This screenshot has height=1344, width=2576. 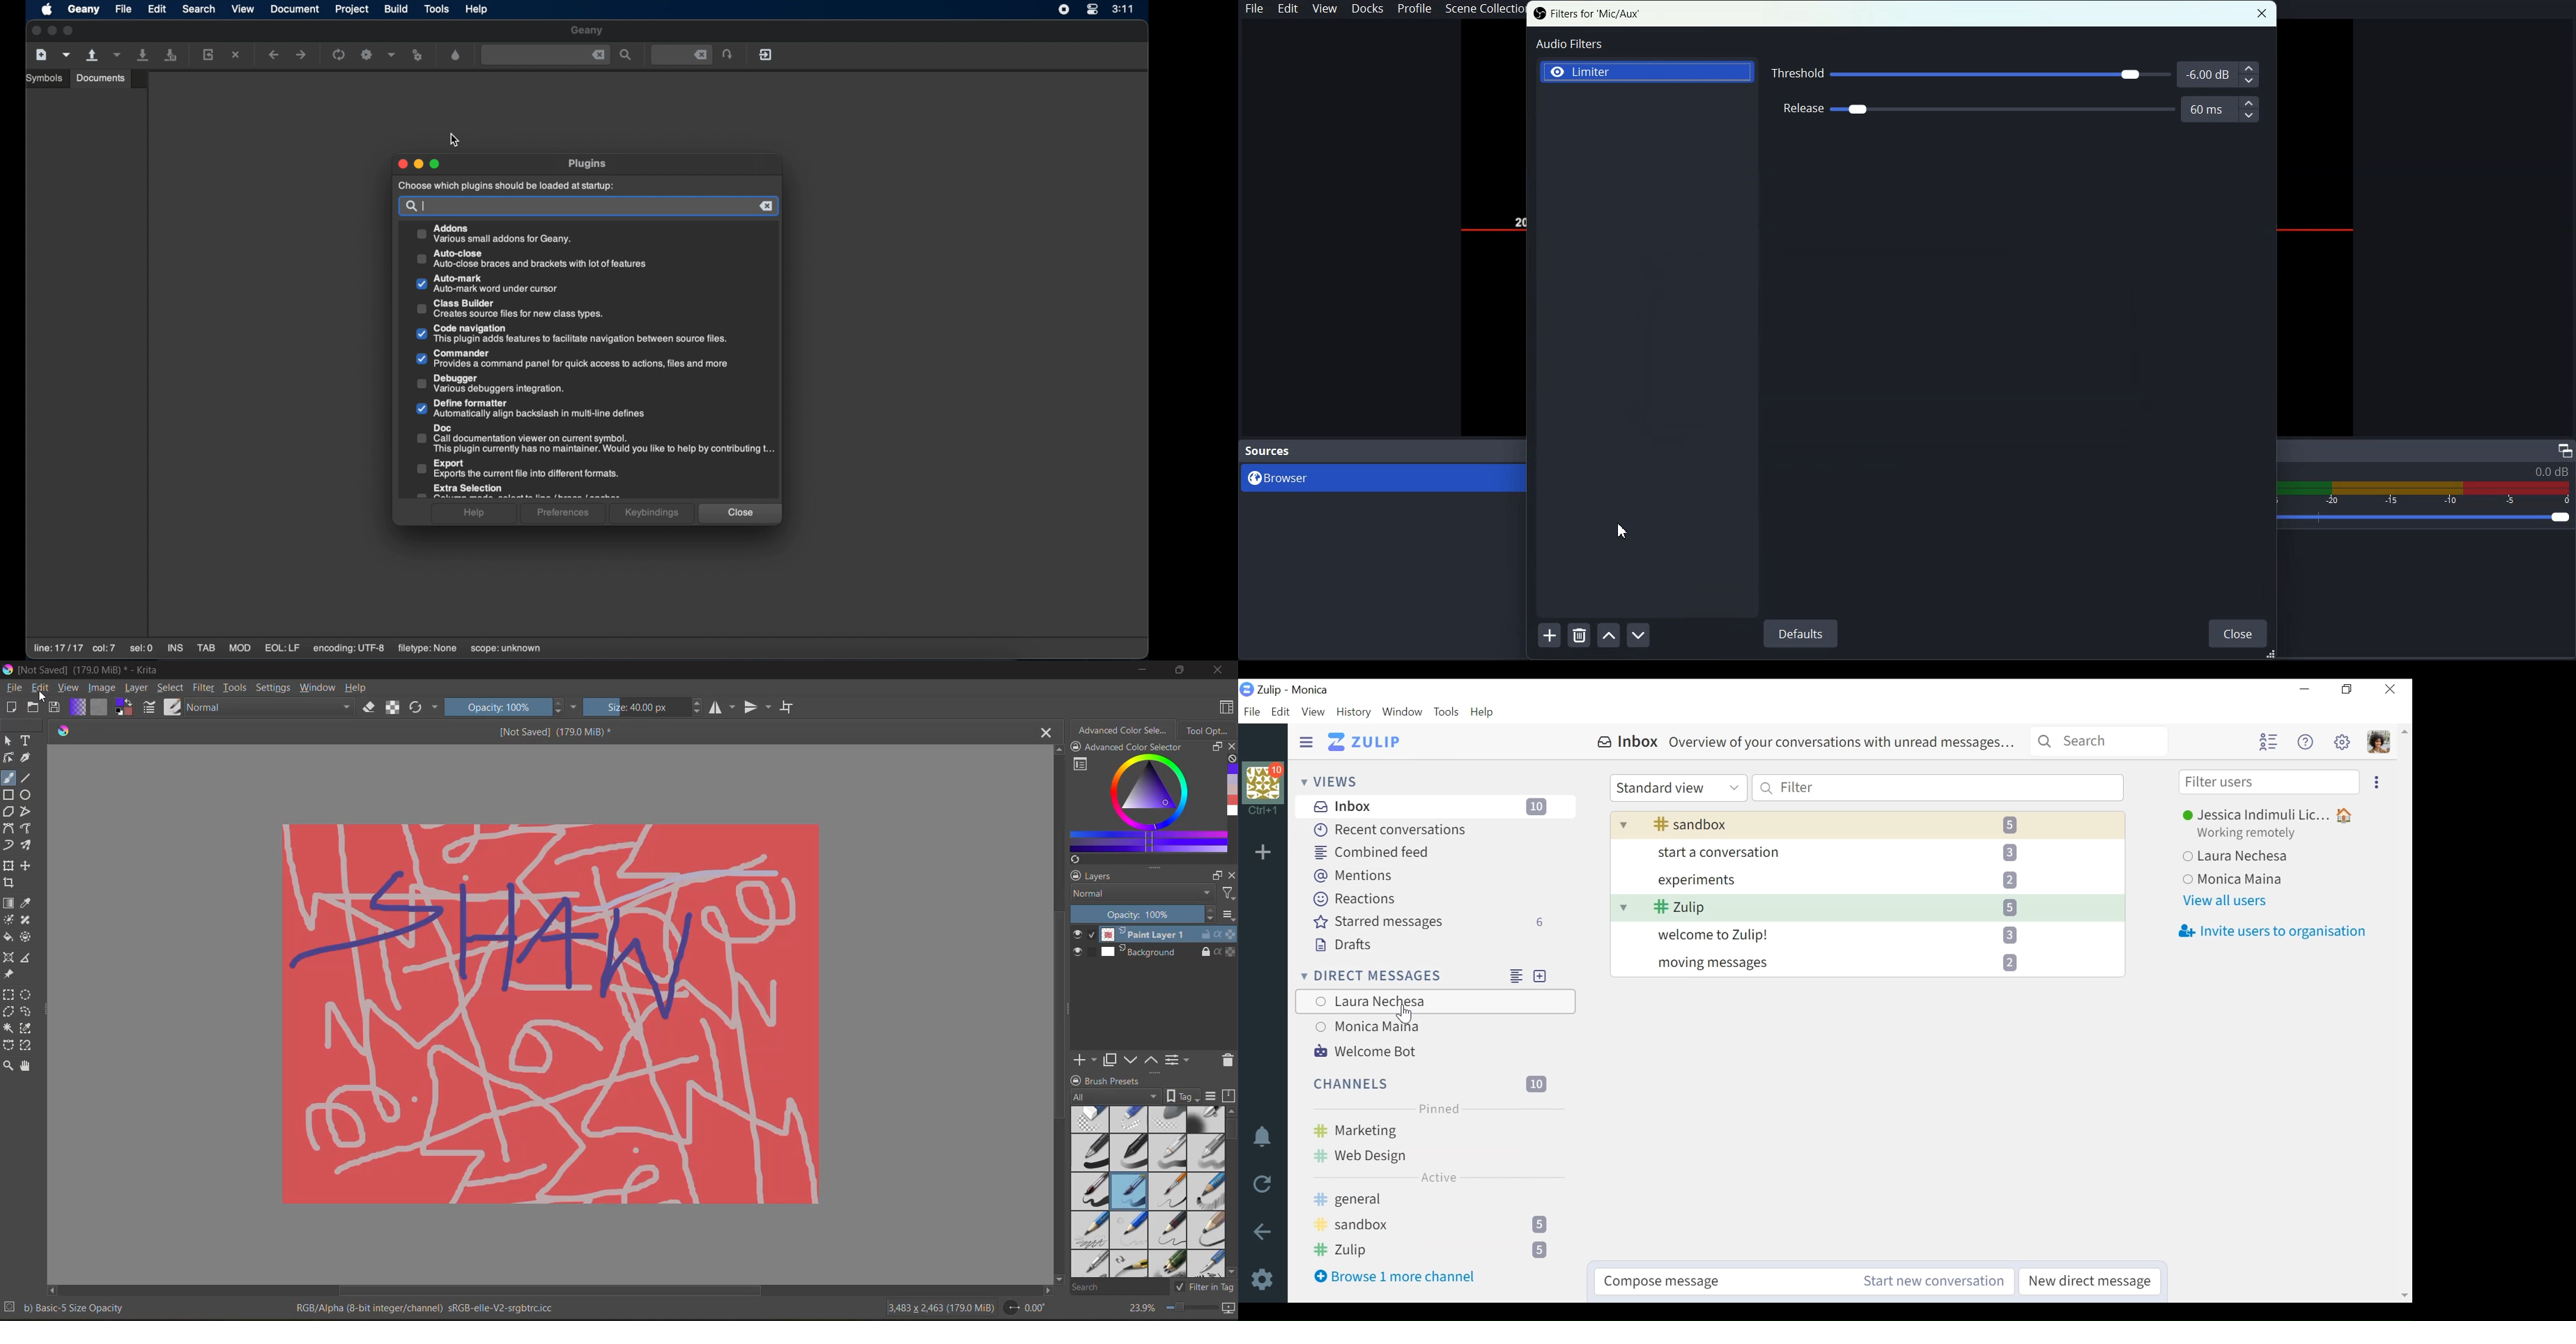 What do you see at coordinates (1207, 1287) in the screenshot?
I see `filter in tag` at bounding box center [1207, 1287].